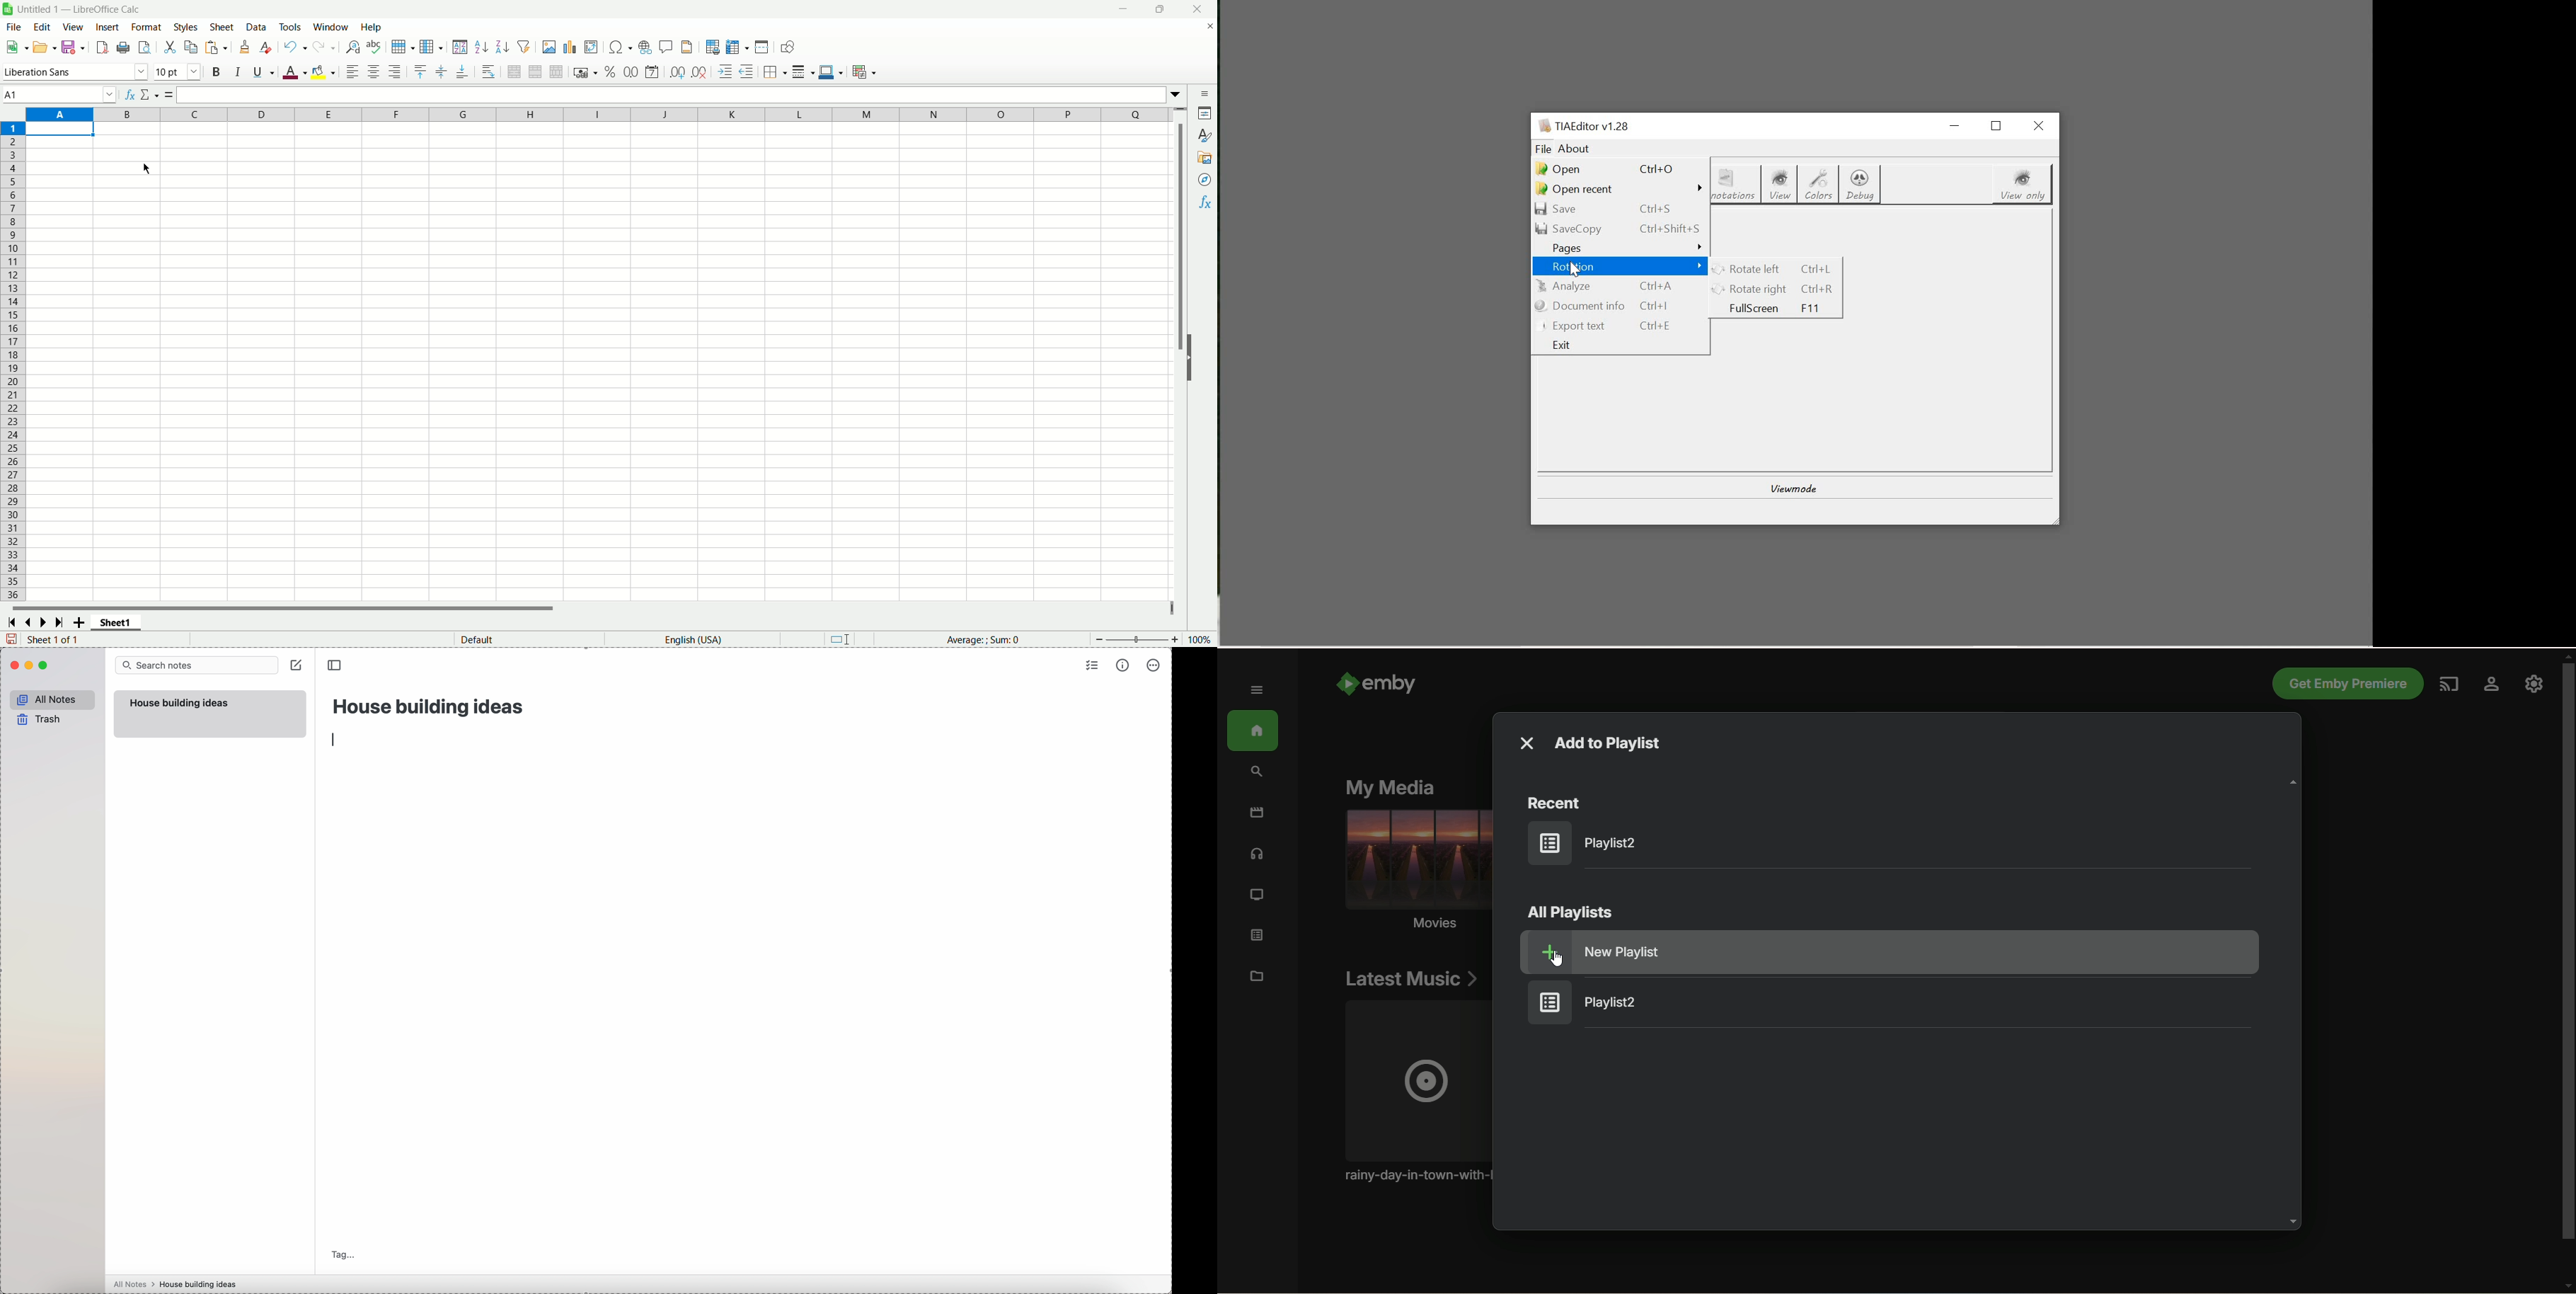 The width and height of the screenshot is (2576, 1316). Describe the element at coordinates (1207, 202) in the screenshot. I see `functions` at that location.